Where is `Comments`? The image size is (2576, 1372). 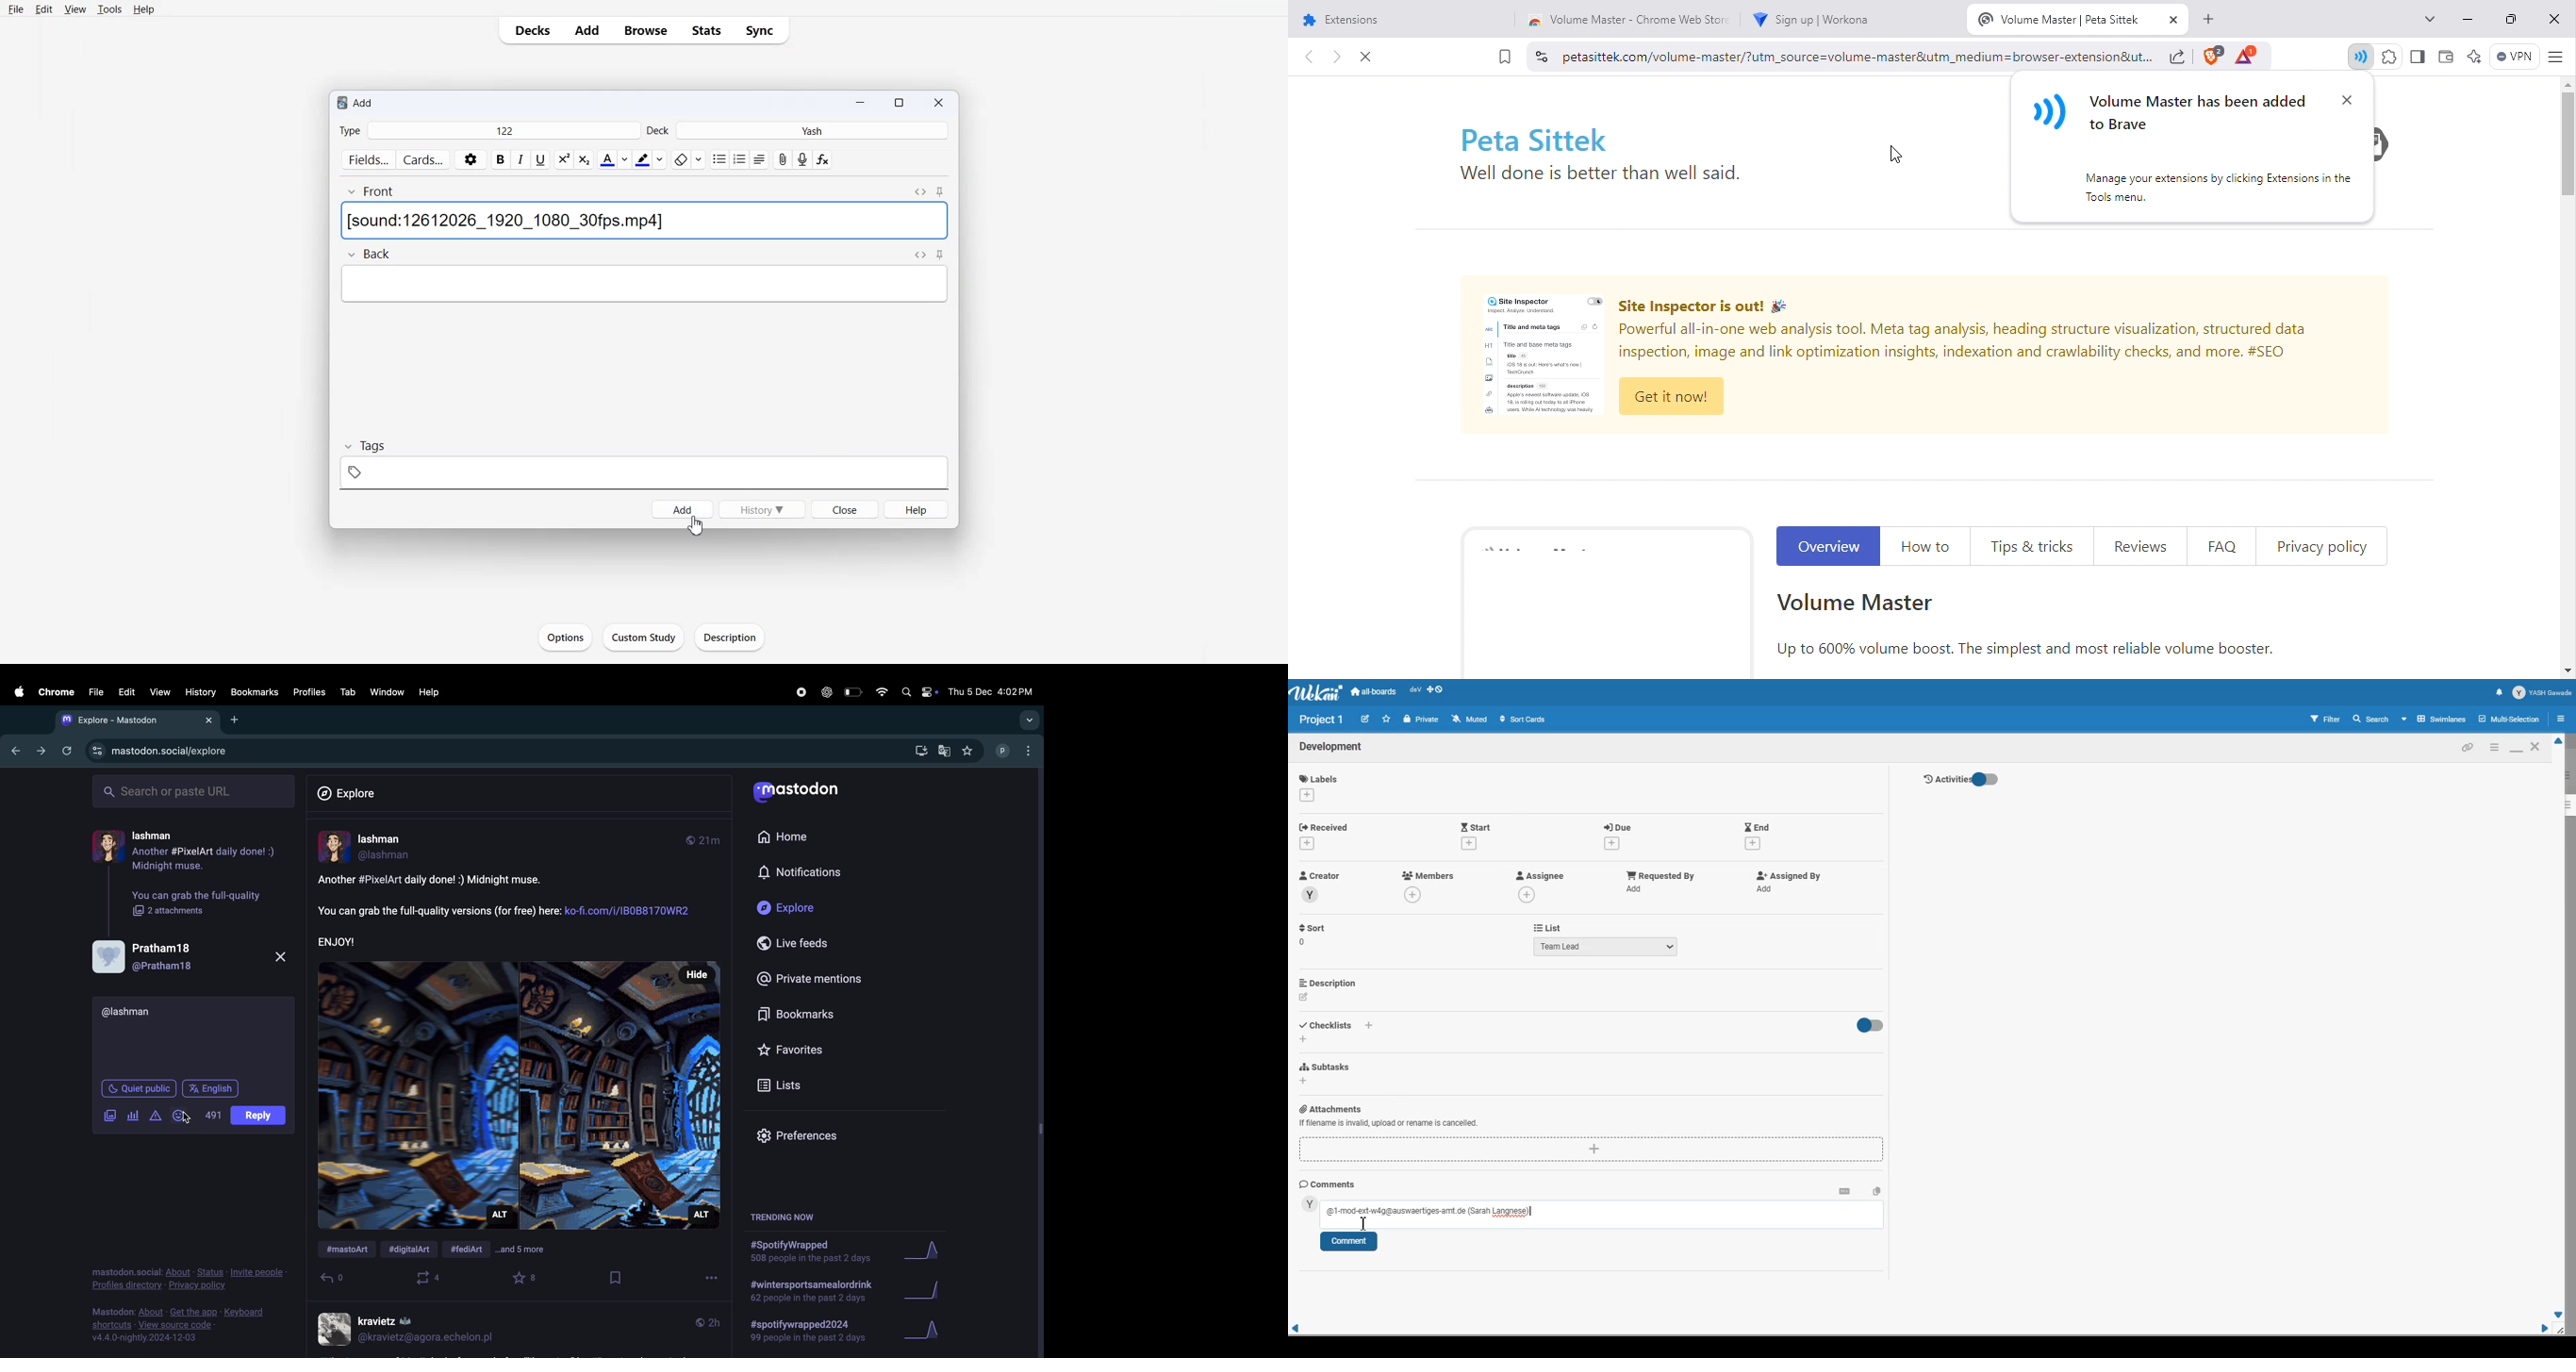
Comments is located at coordinates (1328, 1184).